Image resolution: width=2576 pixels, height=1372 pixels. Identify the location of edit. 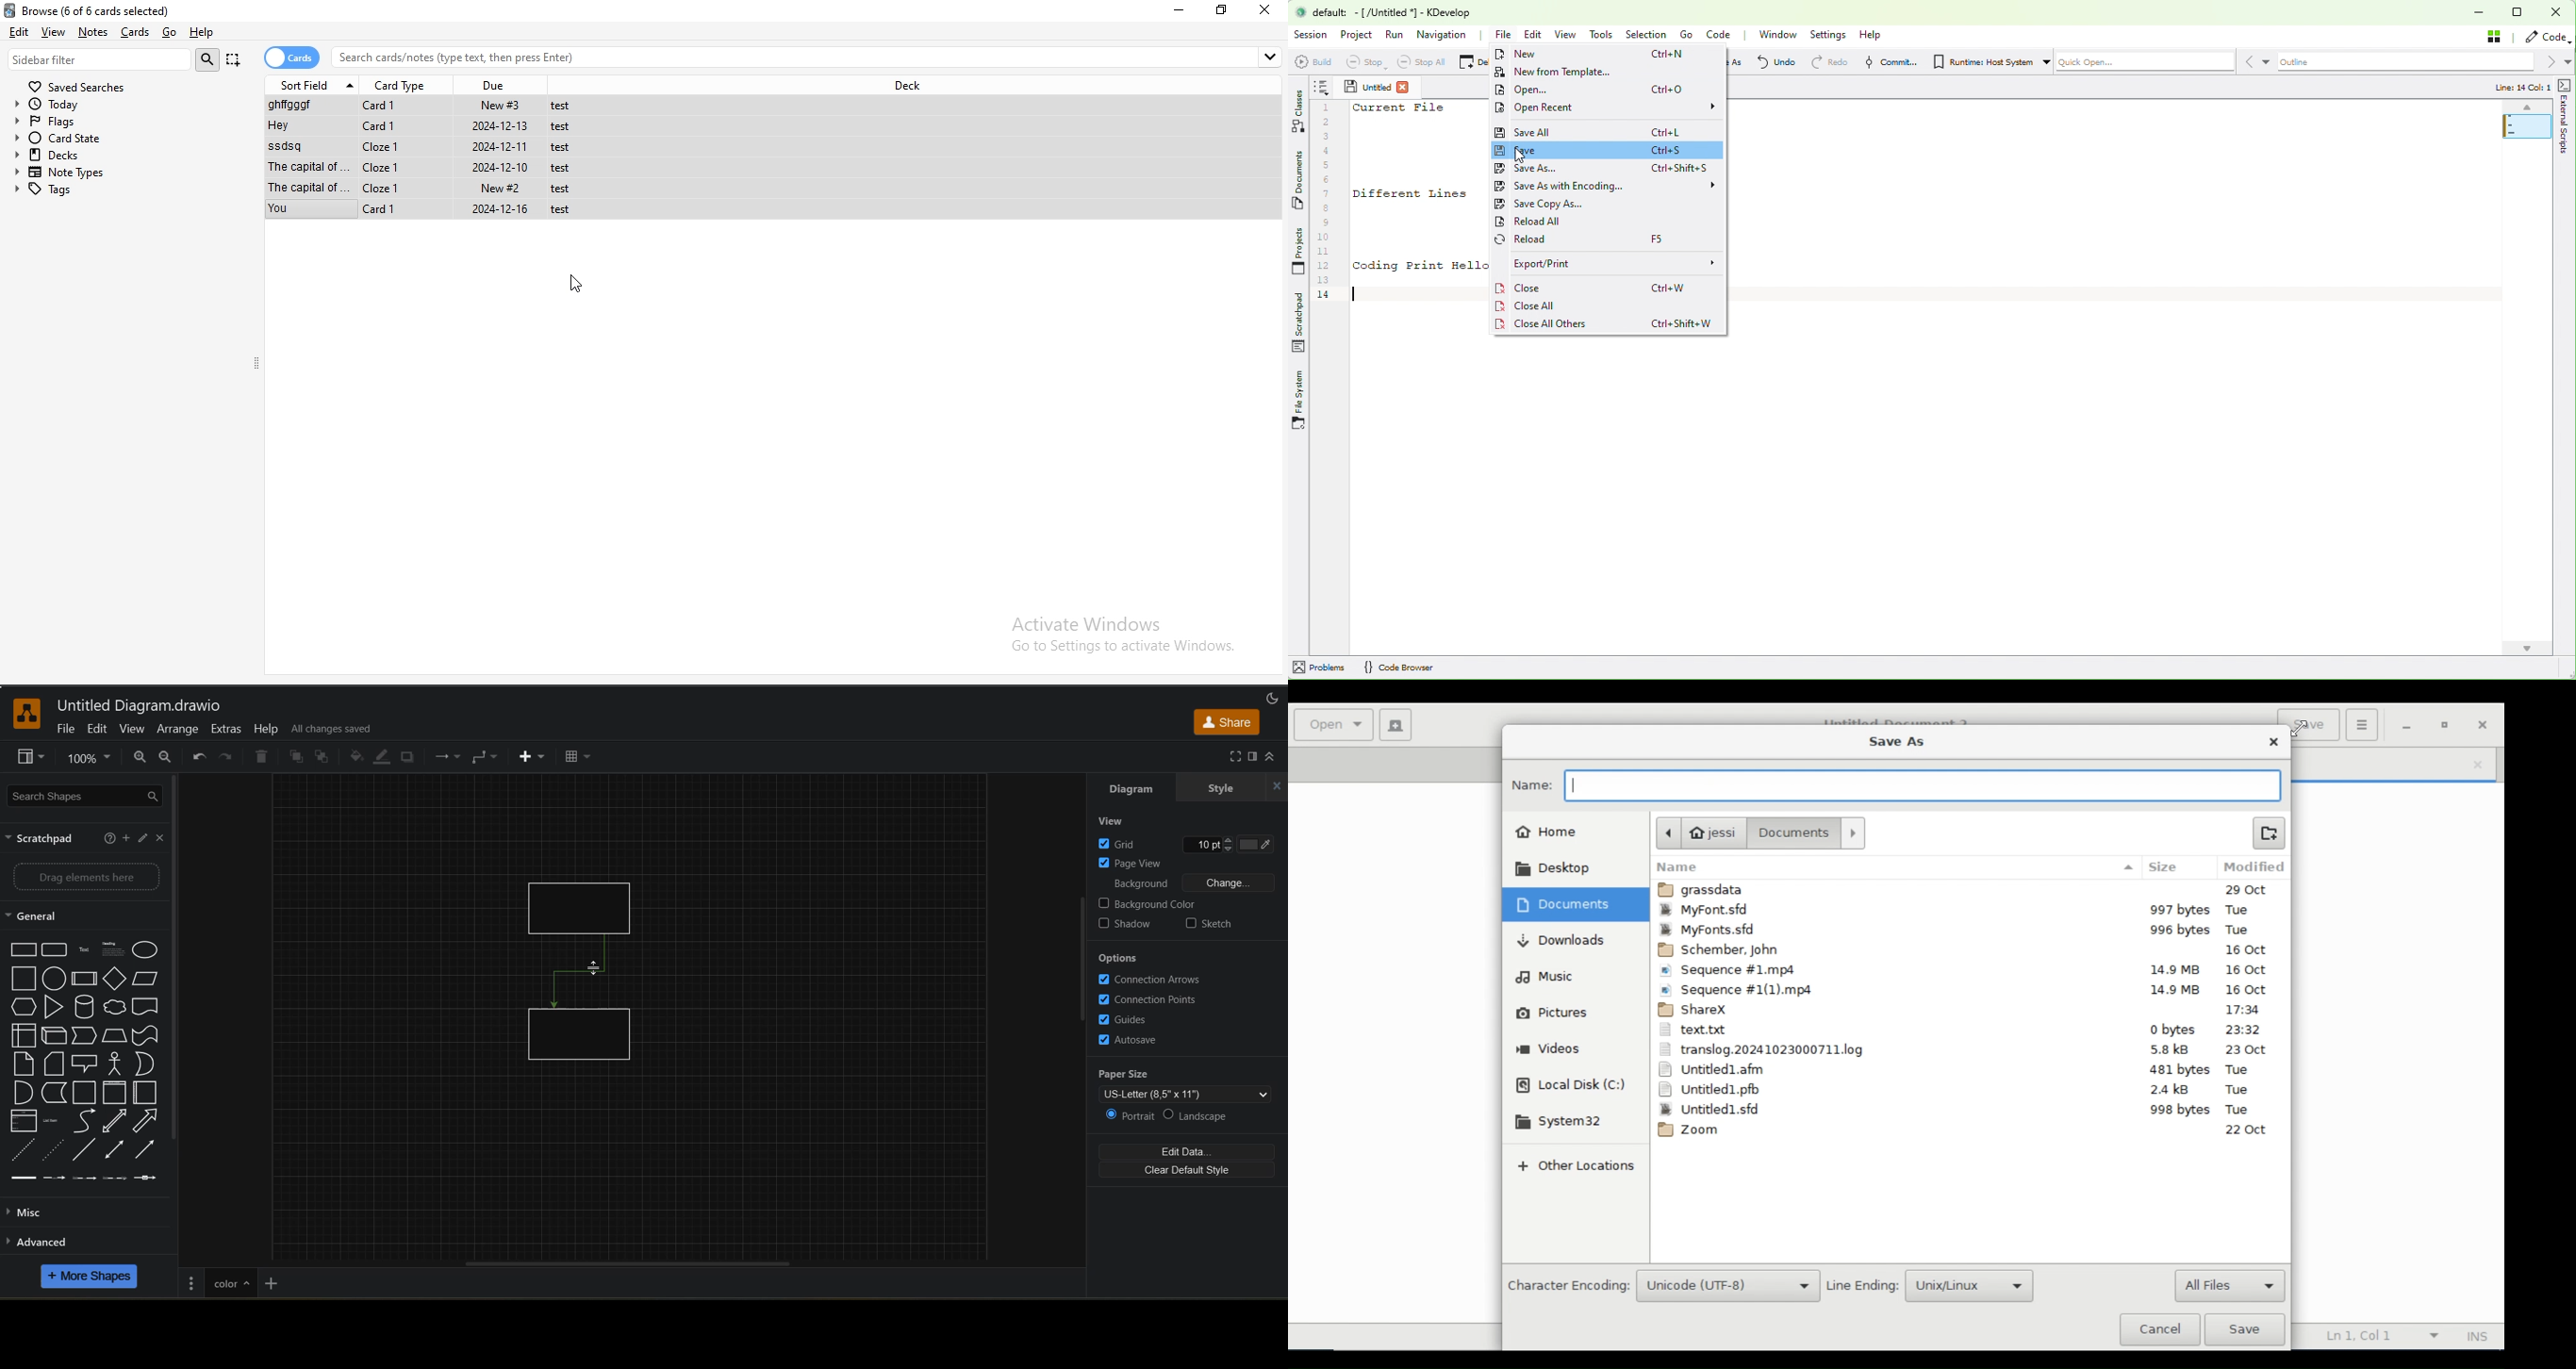
(99, 729).